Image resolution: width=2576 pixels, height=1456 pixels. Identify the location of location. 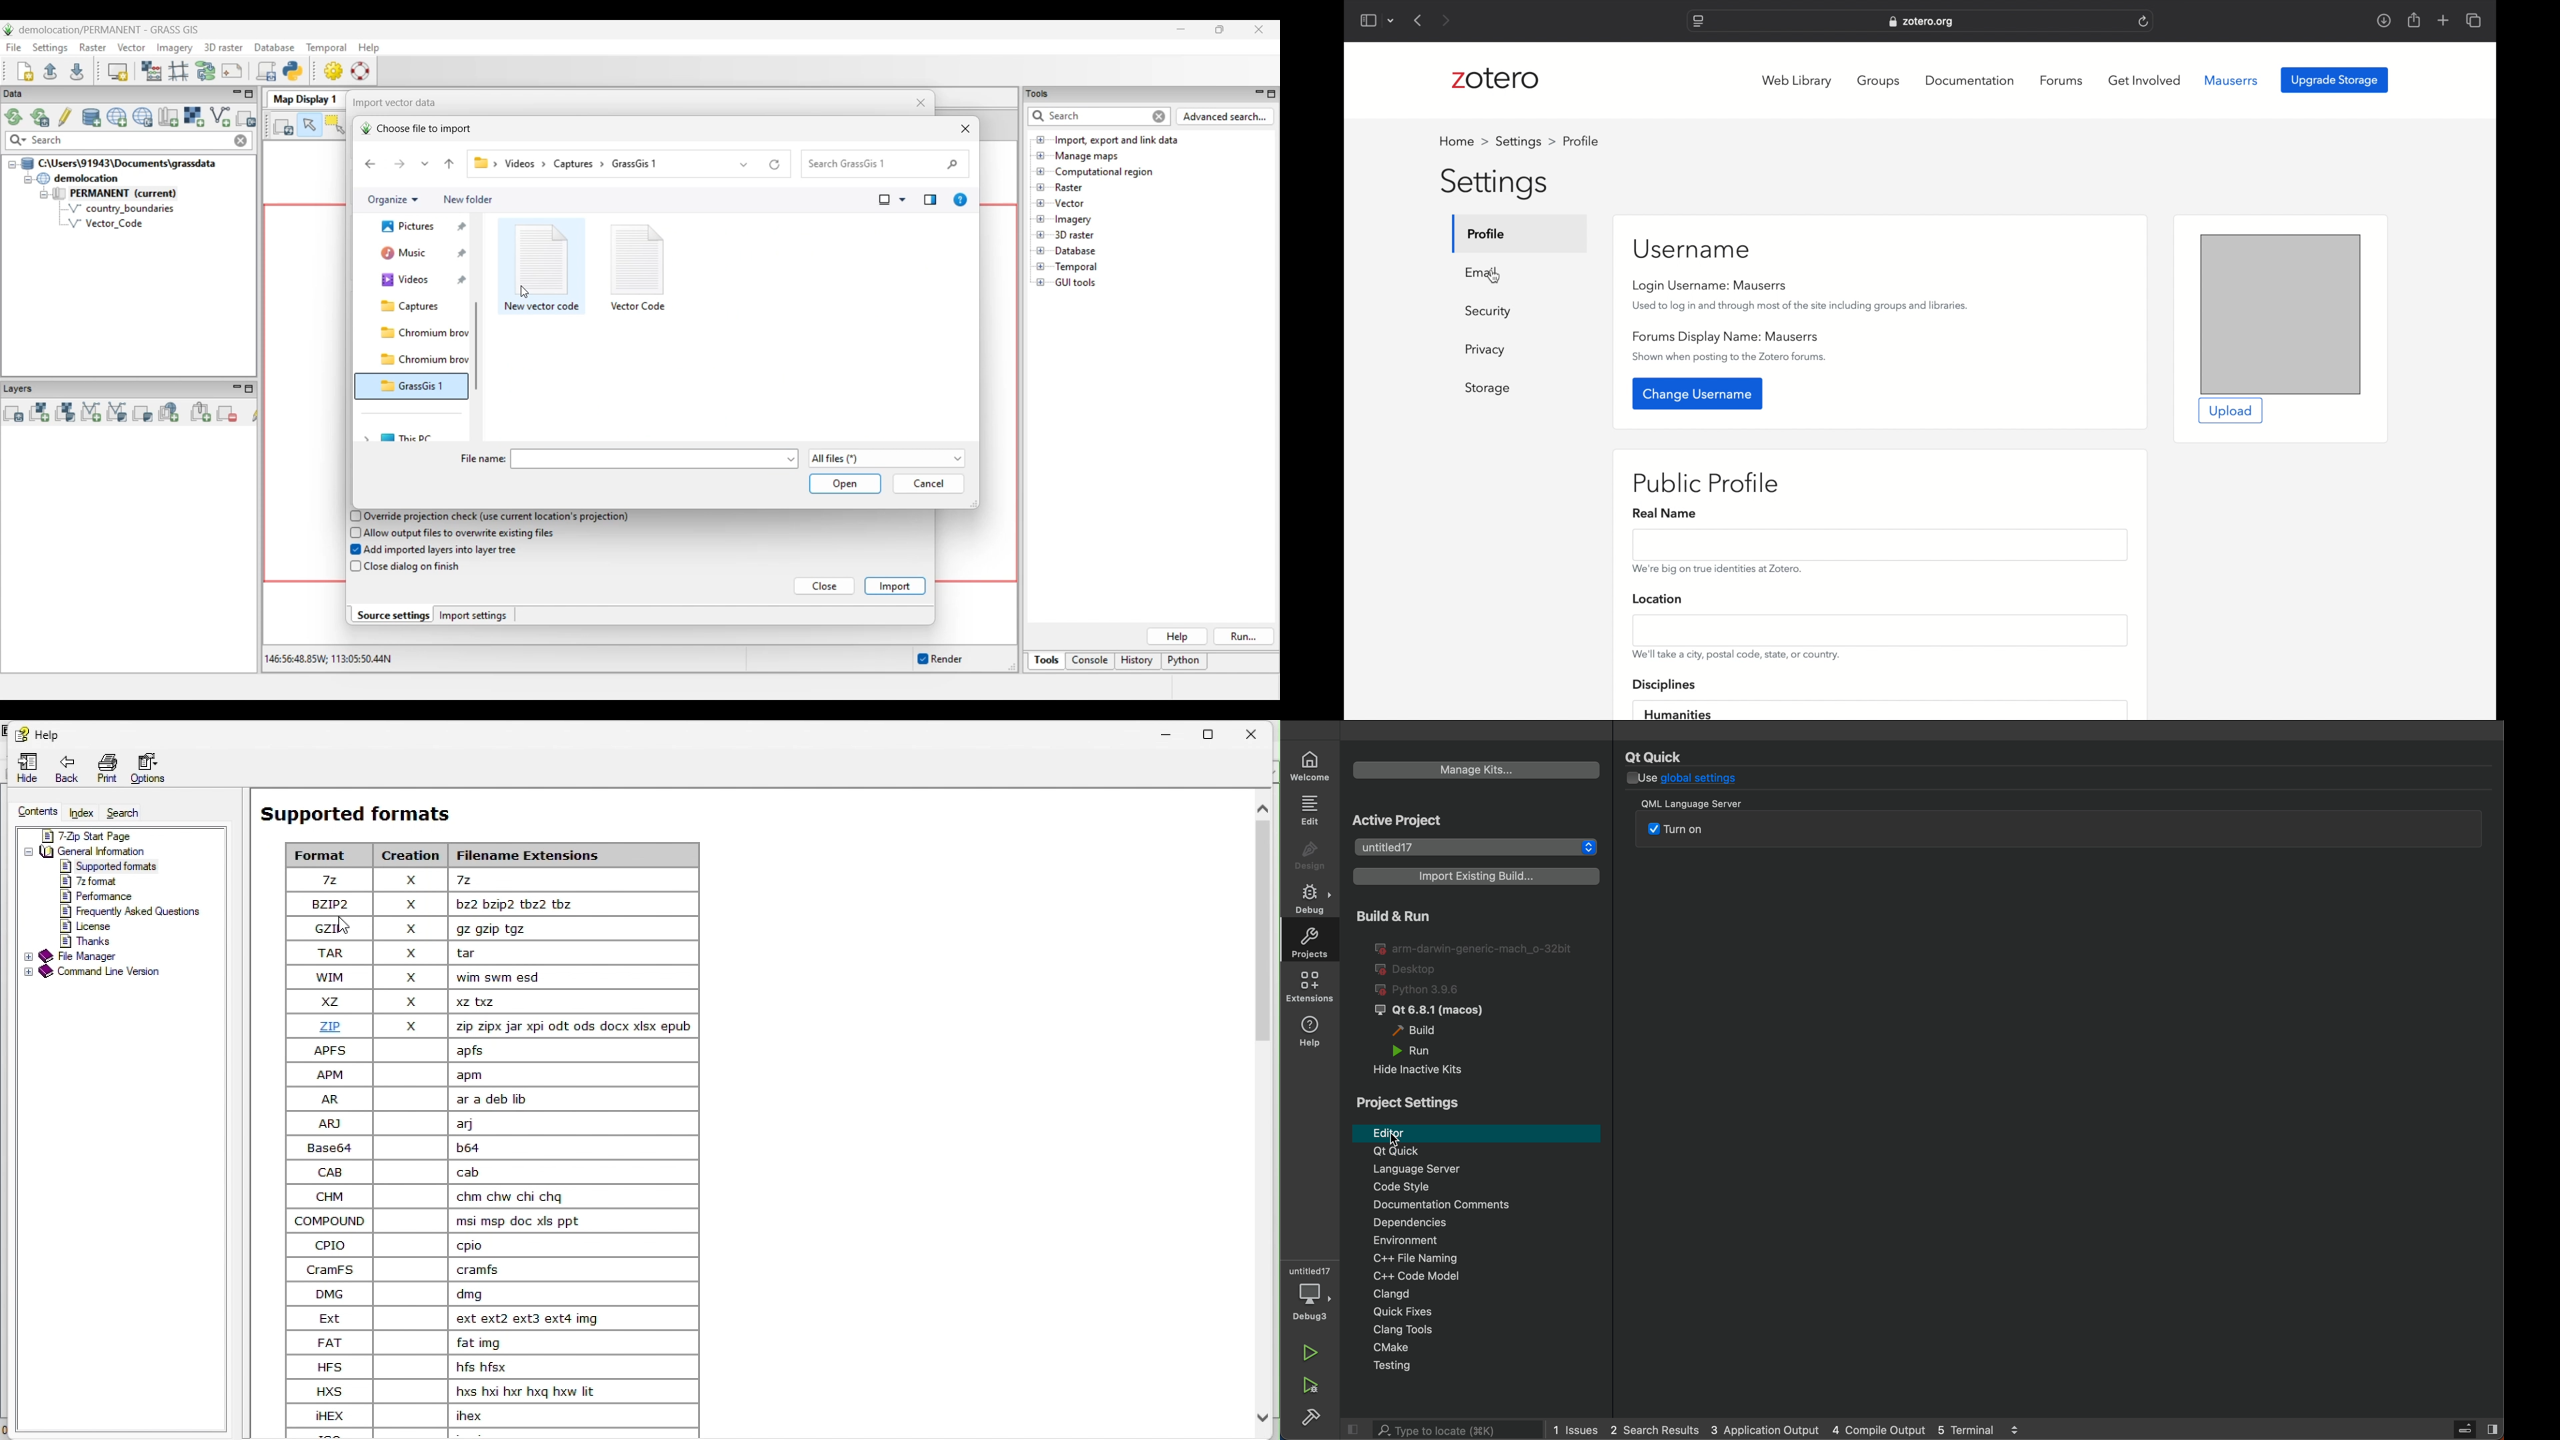
(1661, 600).